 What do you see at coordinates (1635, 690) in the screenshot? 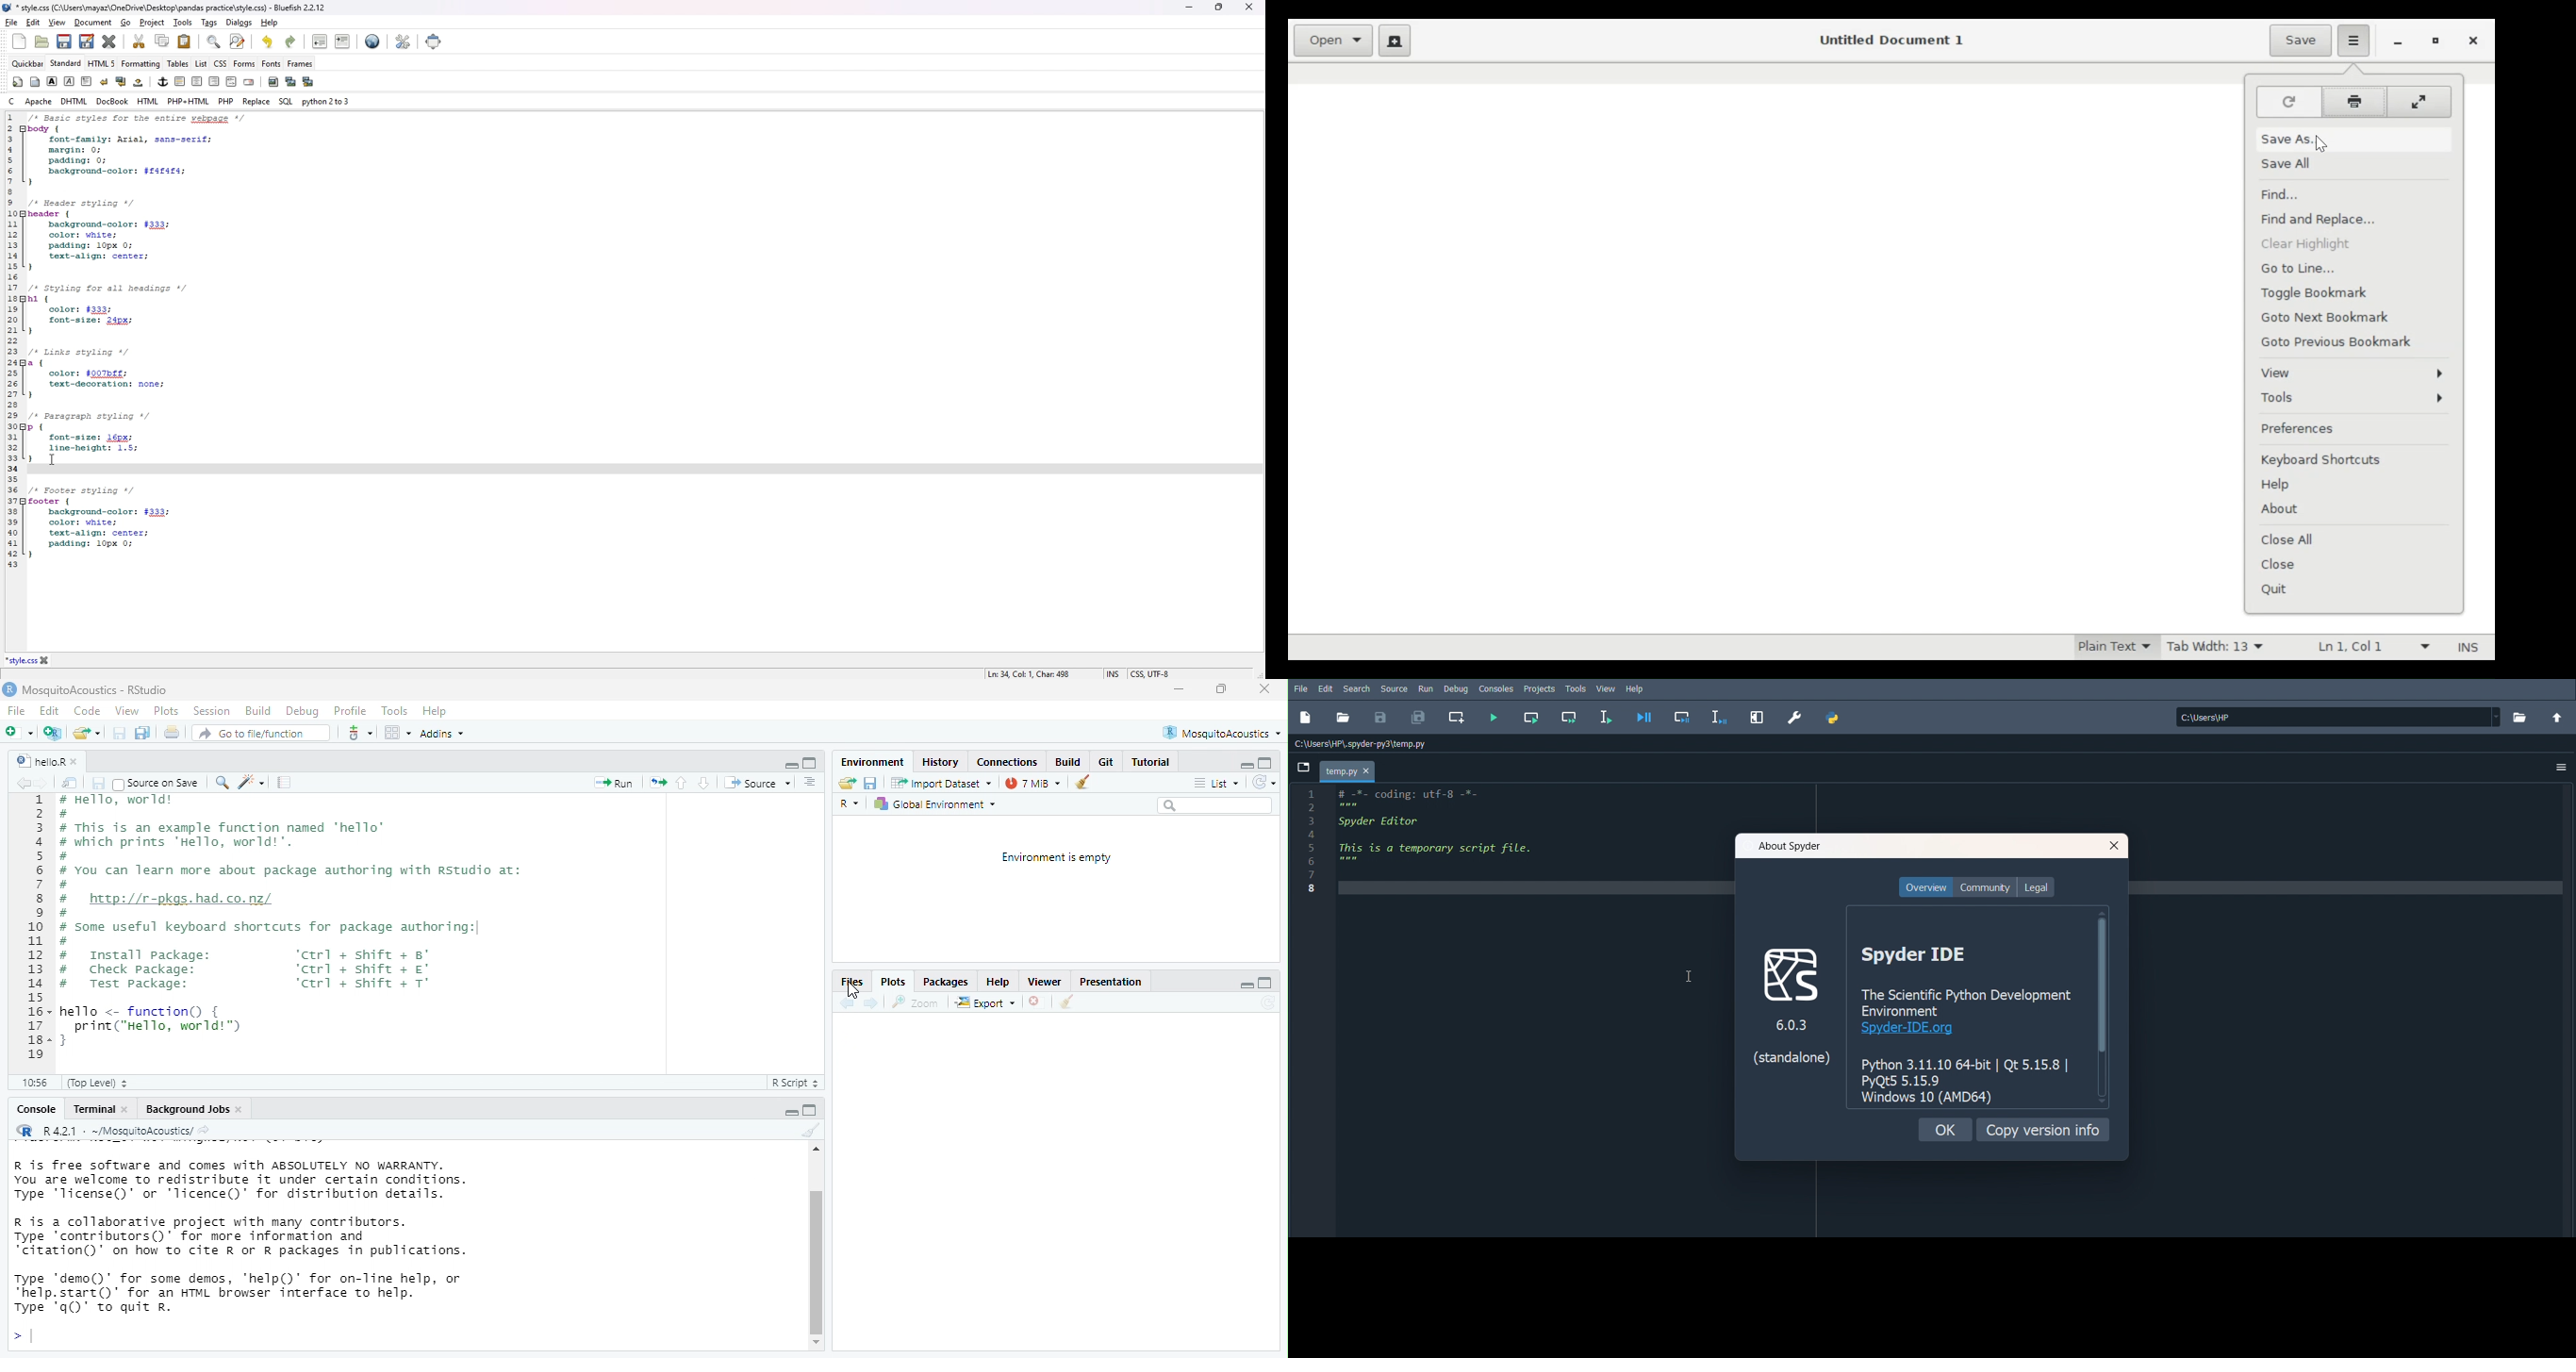
I see `Help` at bounding box center [1635, 690].